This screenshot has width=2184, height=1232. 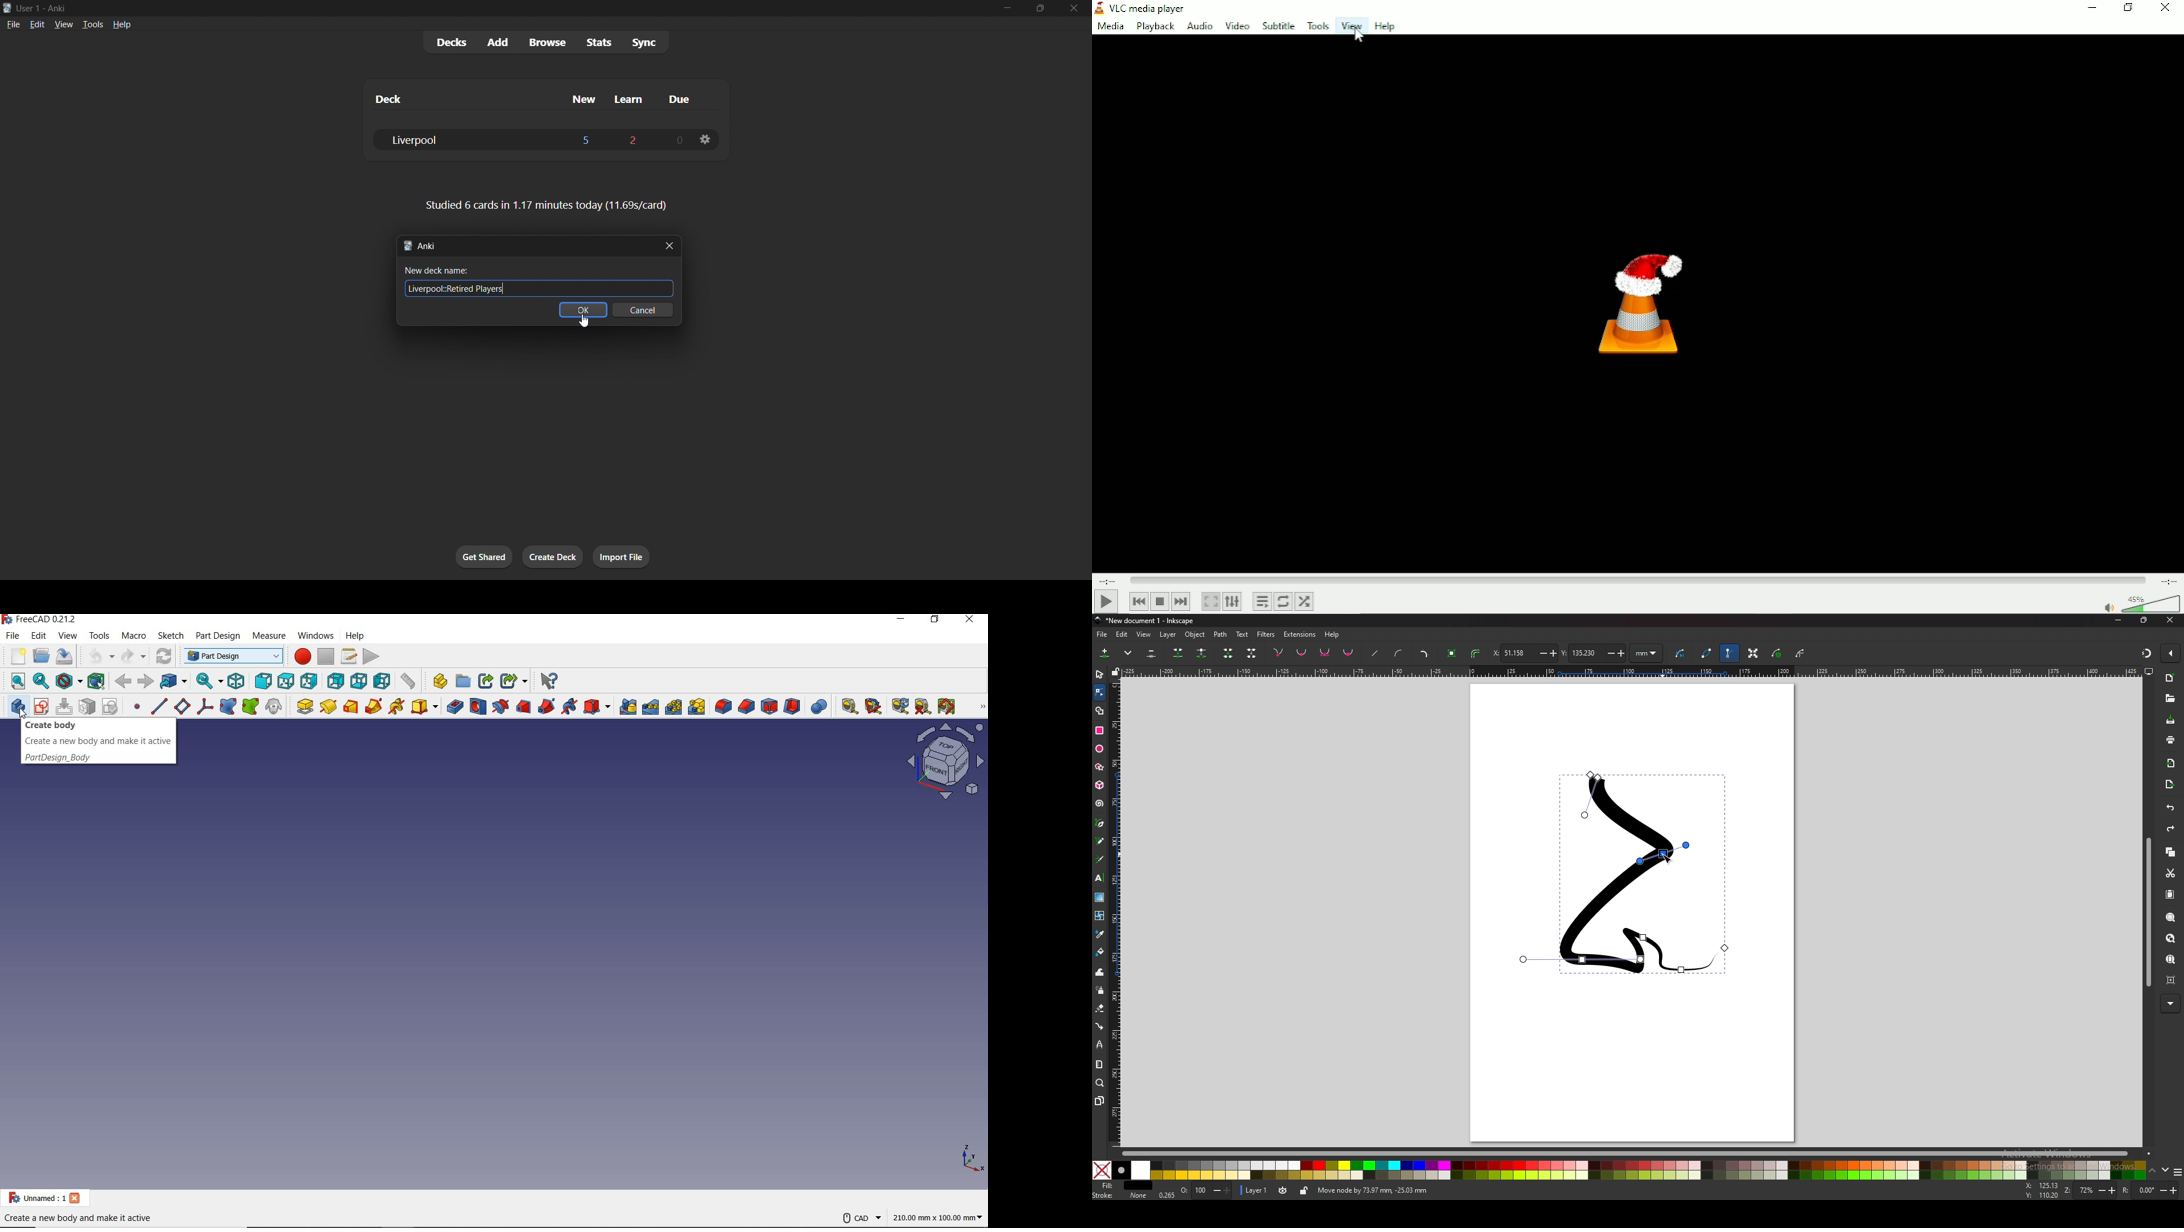 I want to click on cut, so click(x=2169, y=873).